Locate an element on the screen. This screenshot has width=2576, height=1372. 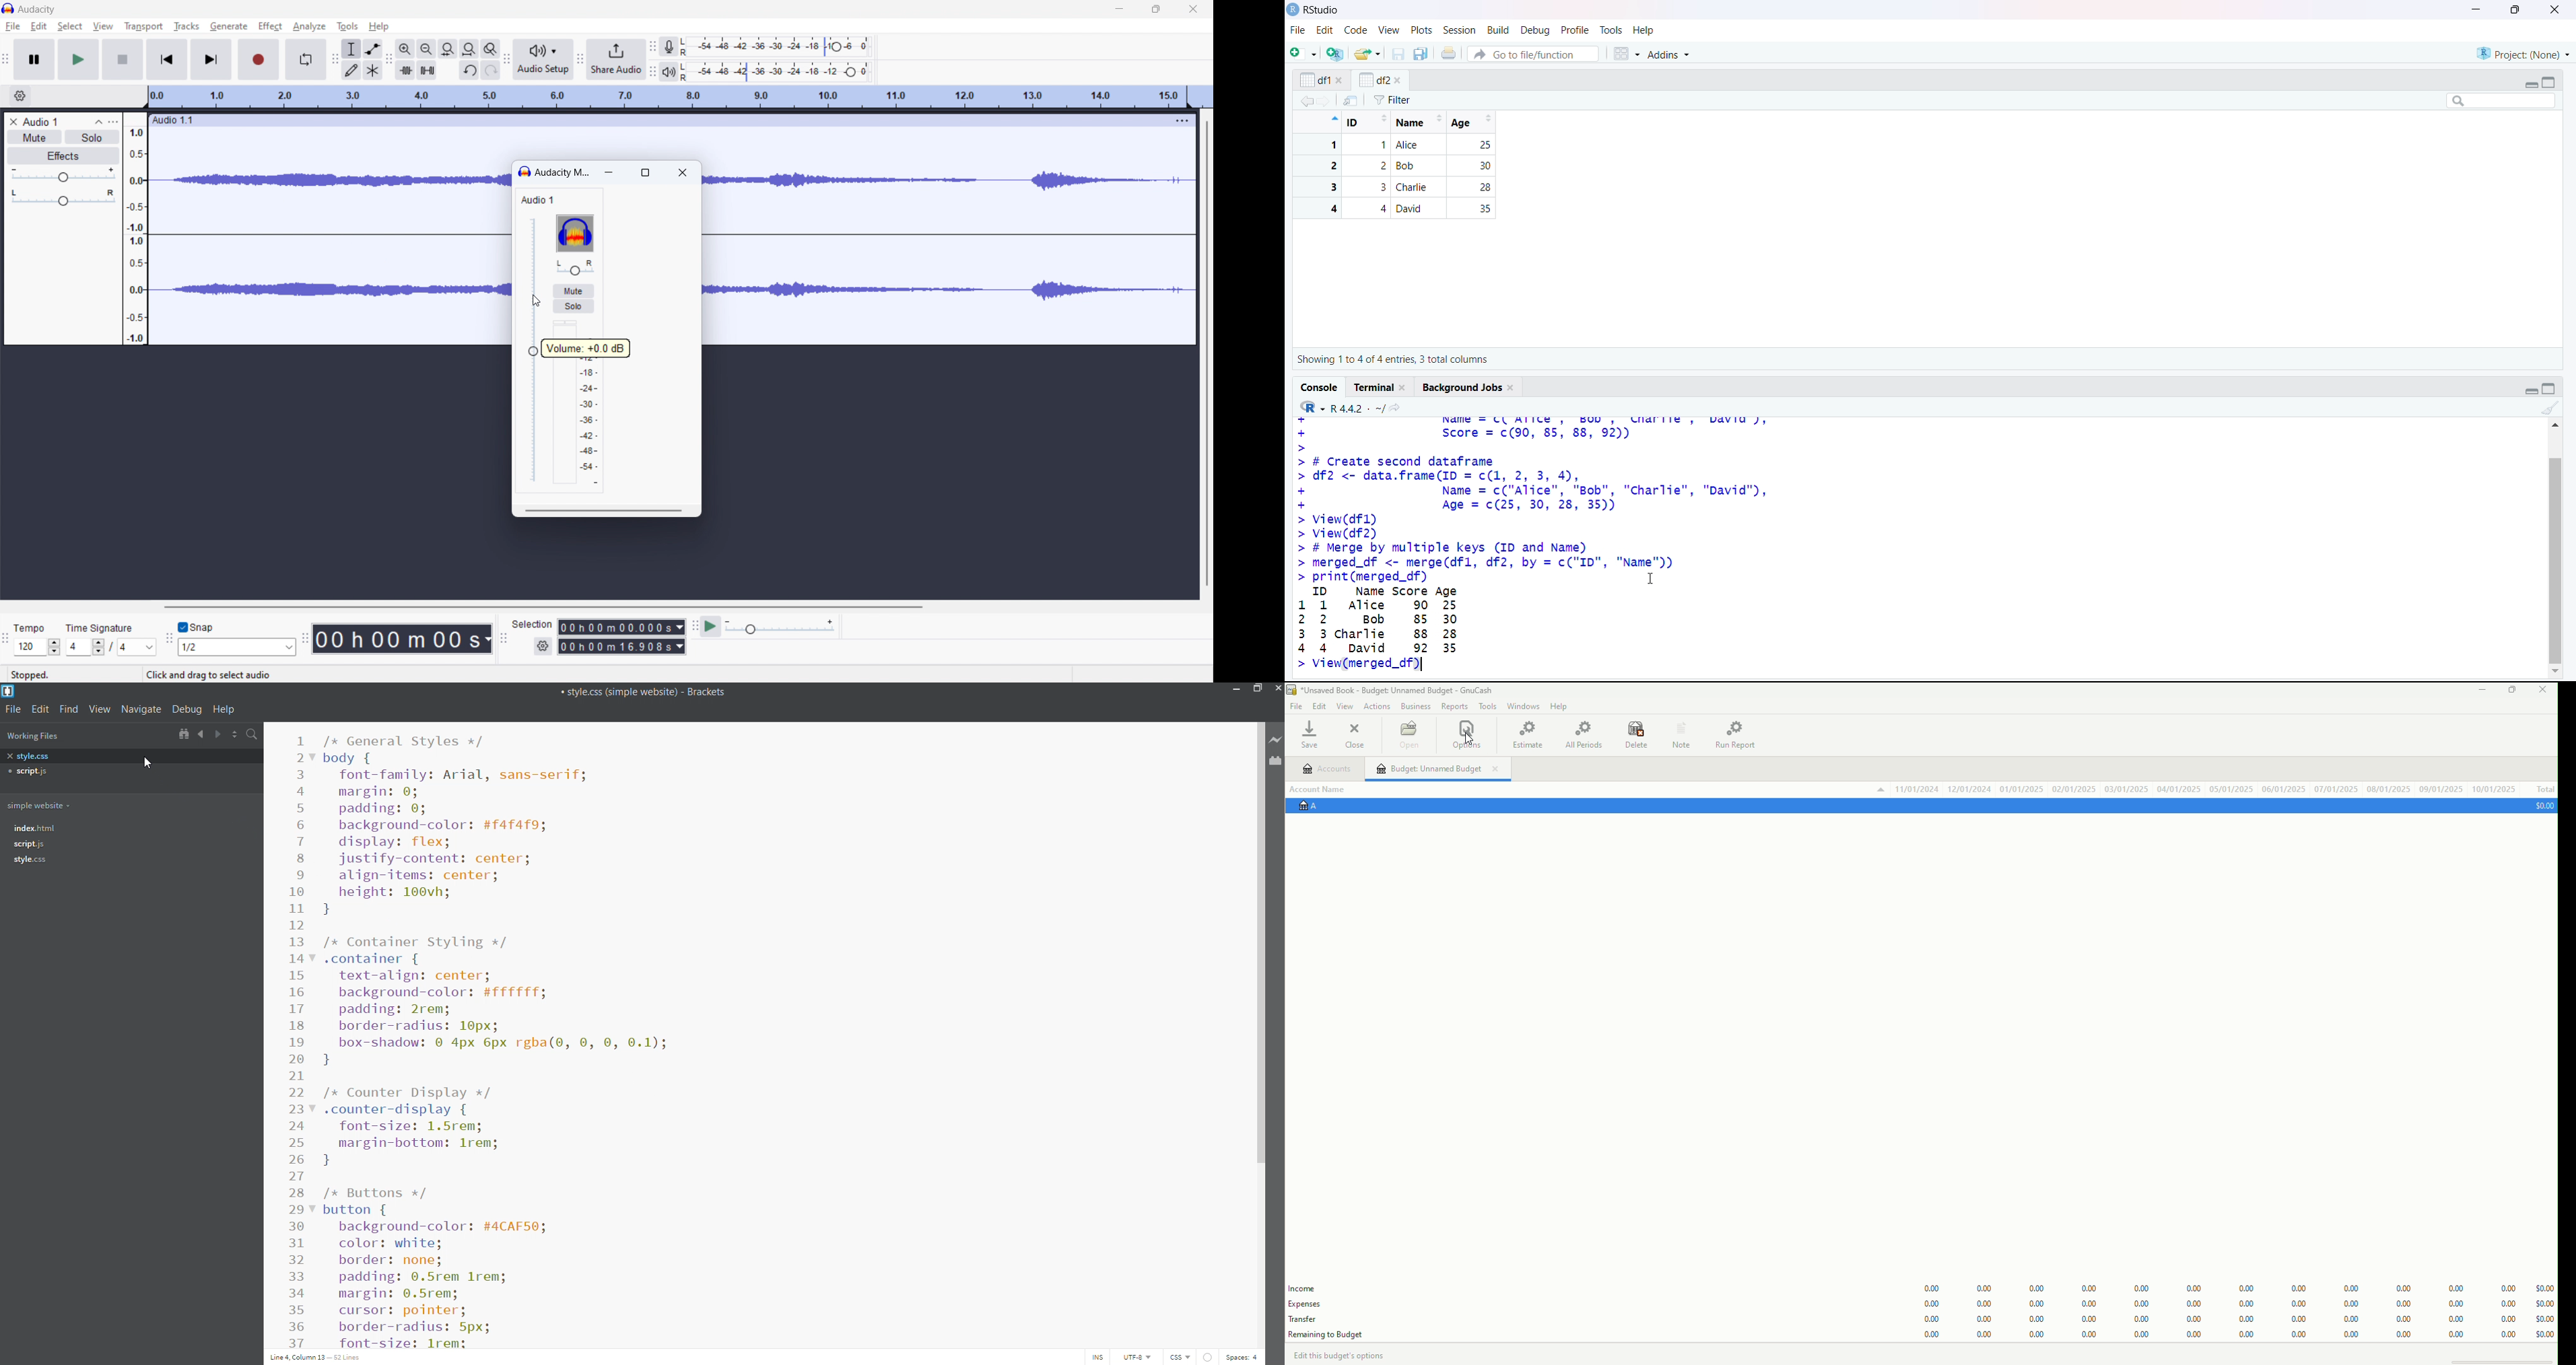
age is located at coordinates (1474, 122).